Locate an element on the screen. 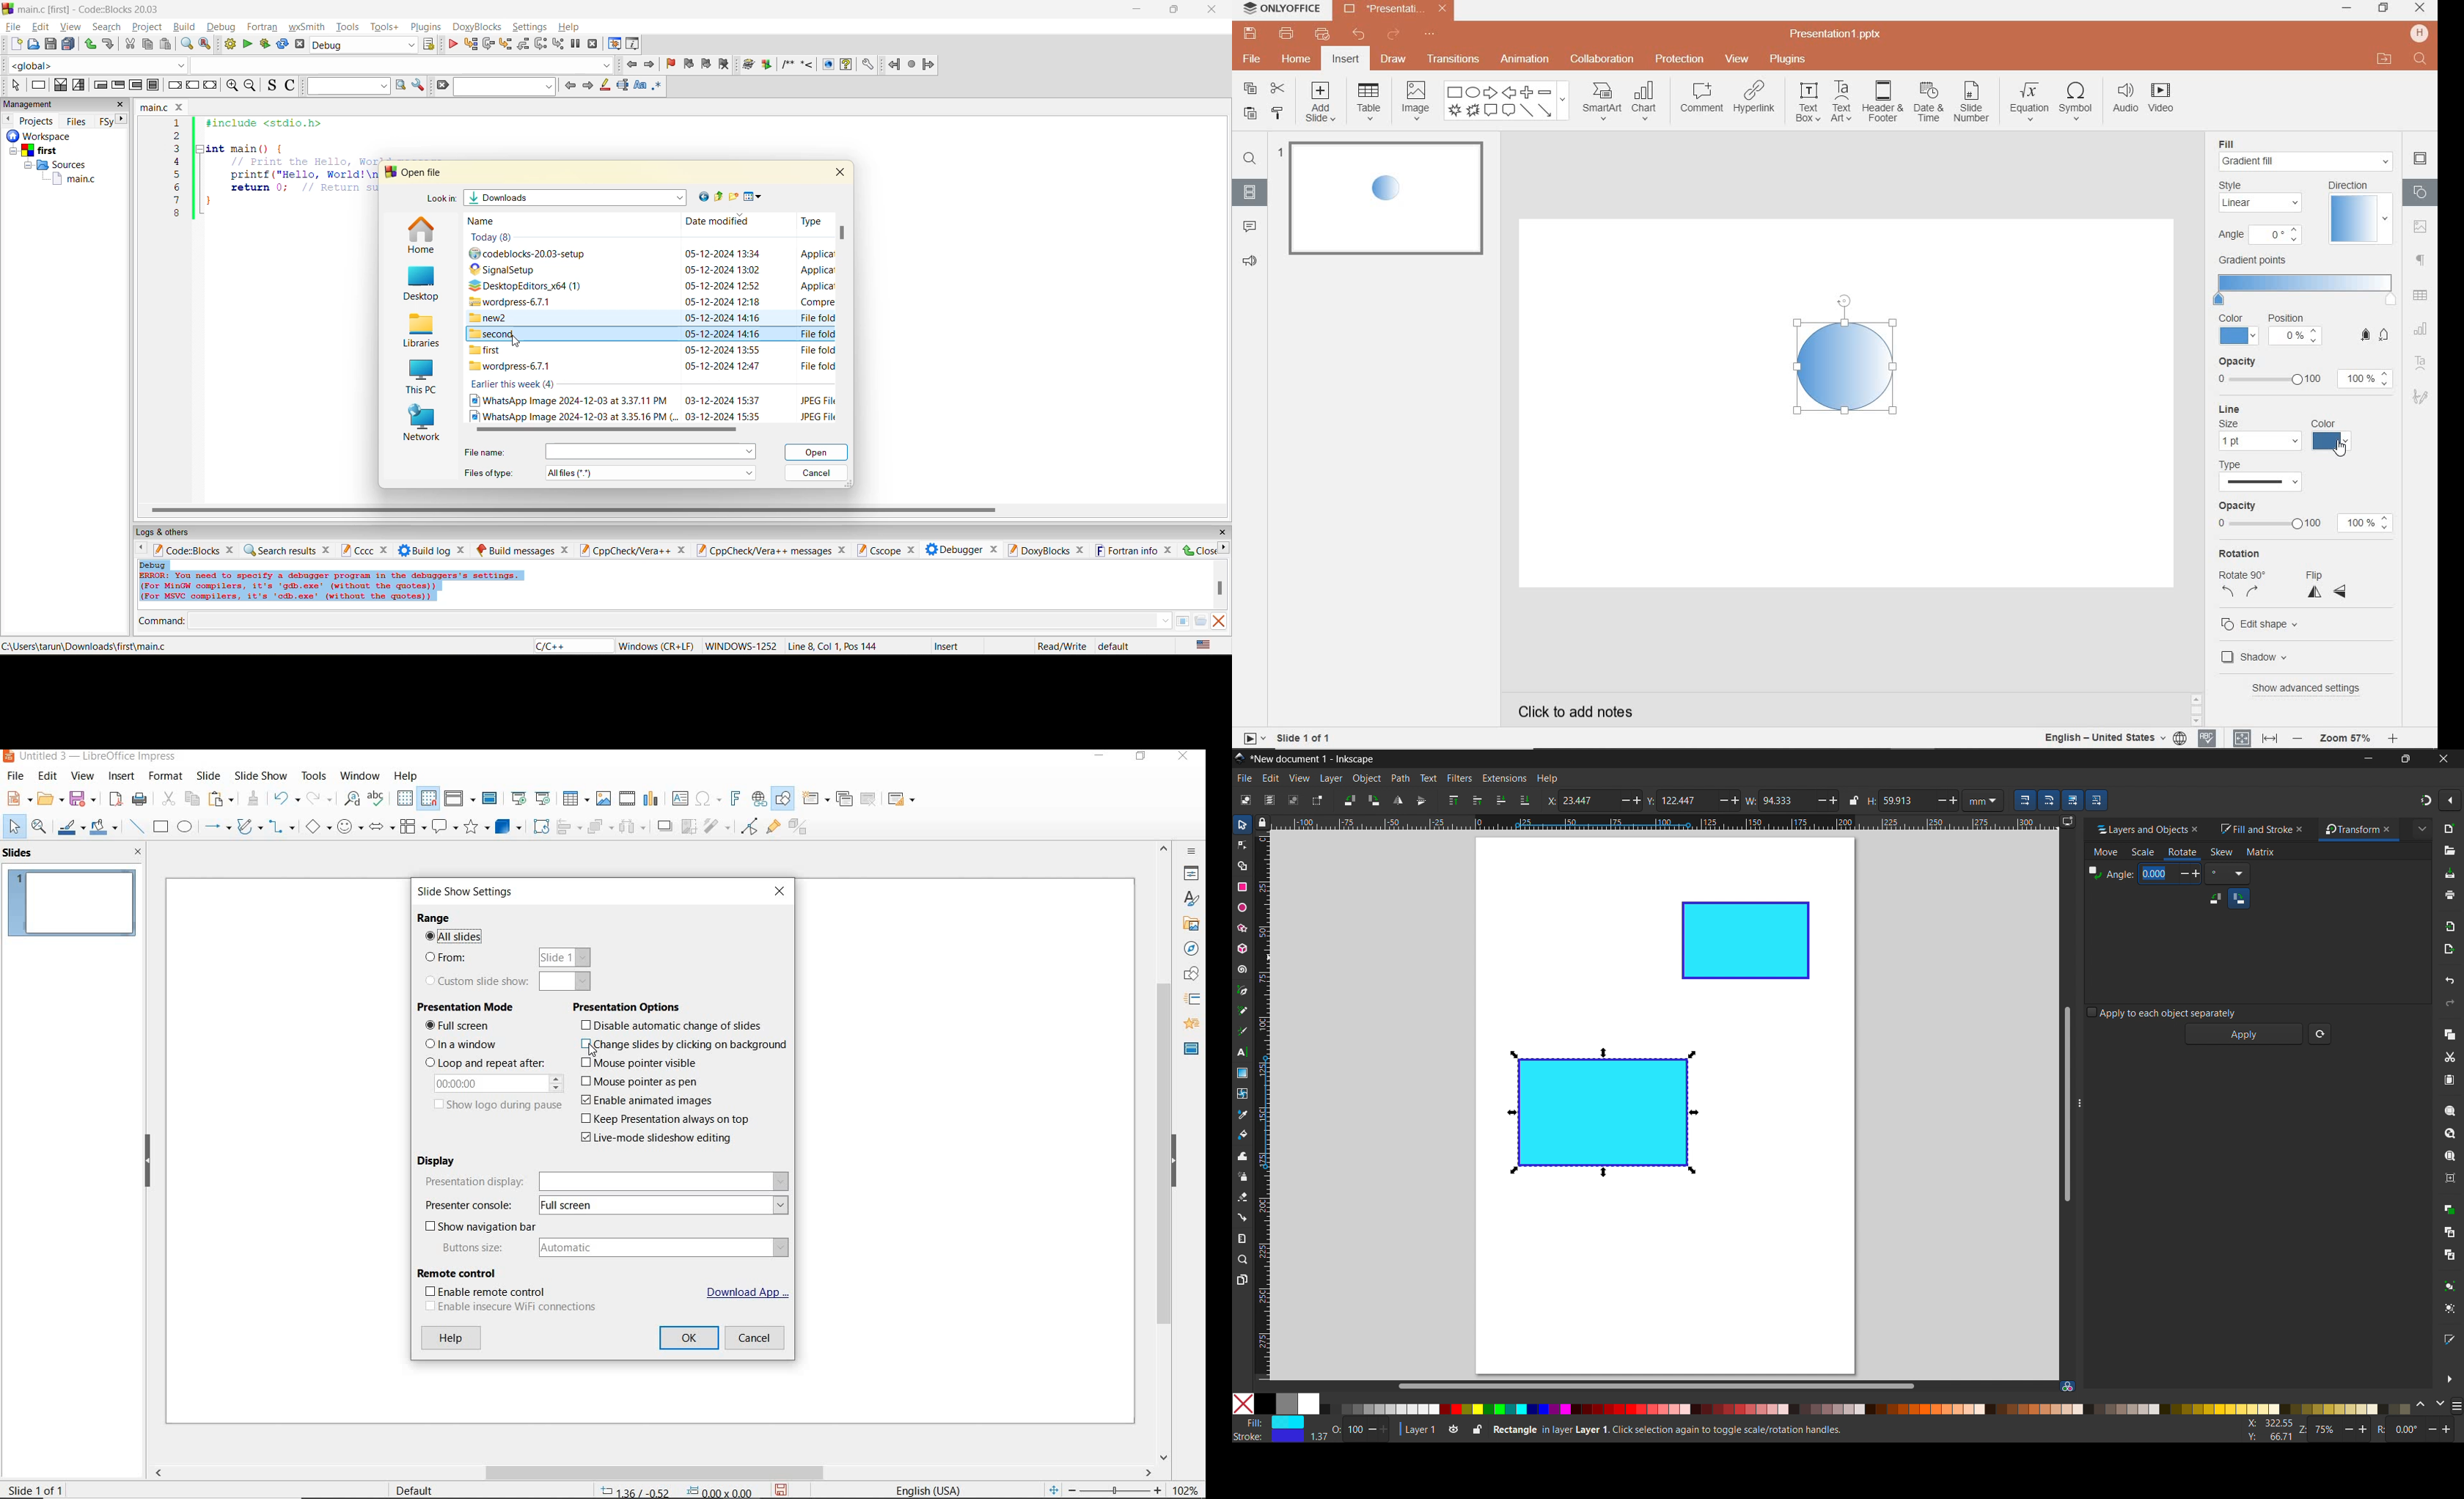 The image size is (2464, 1512). earlier this week is located at coordinates (513, 384).